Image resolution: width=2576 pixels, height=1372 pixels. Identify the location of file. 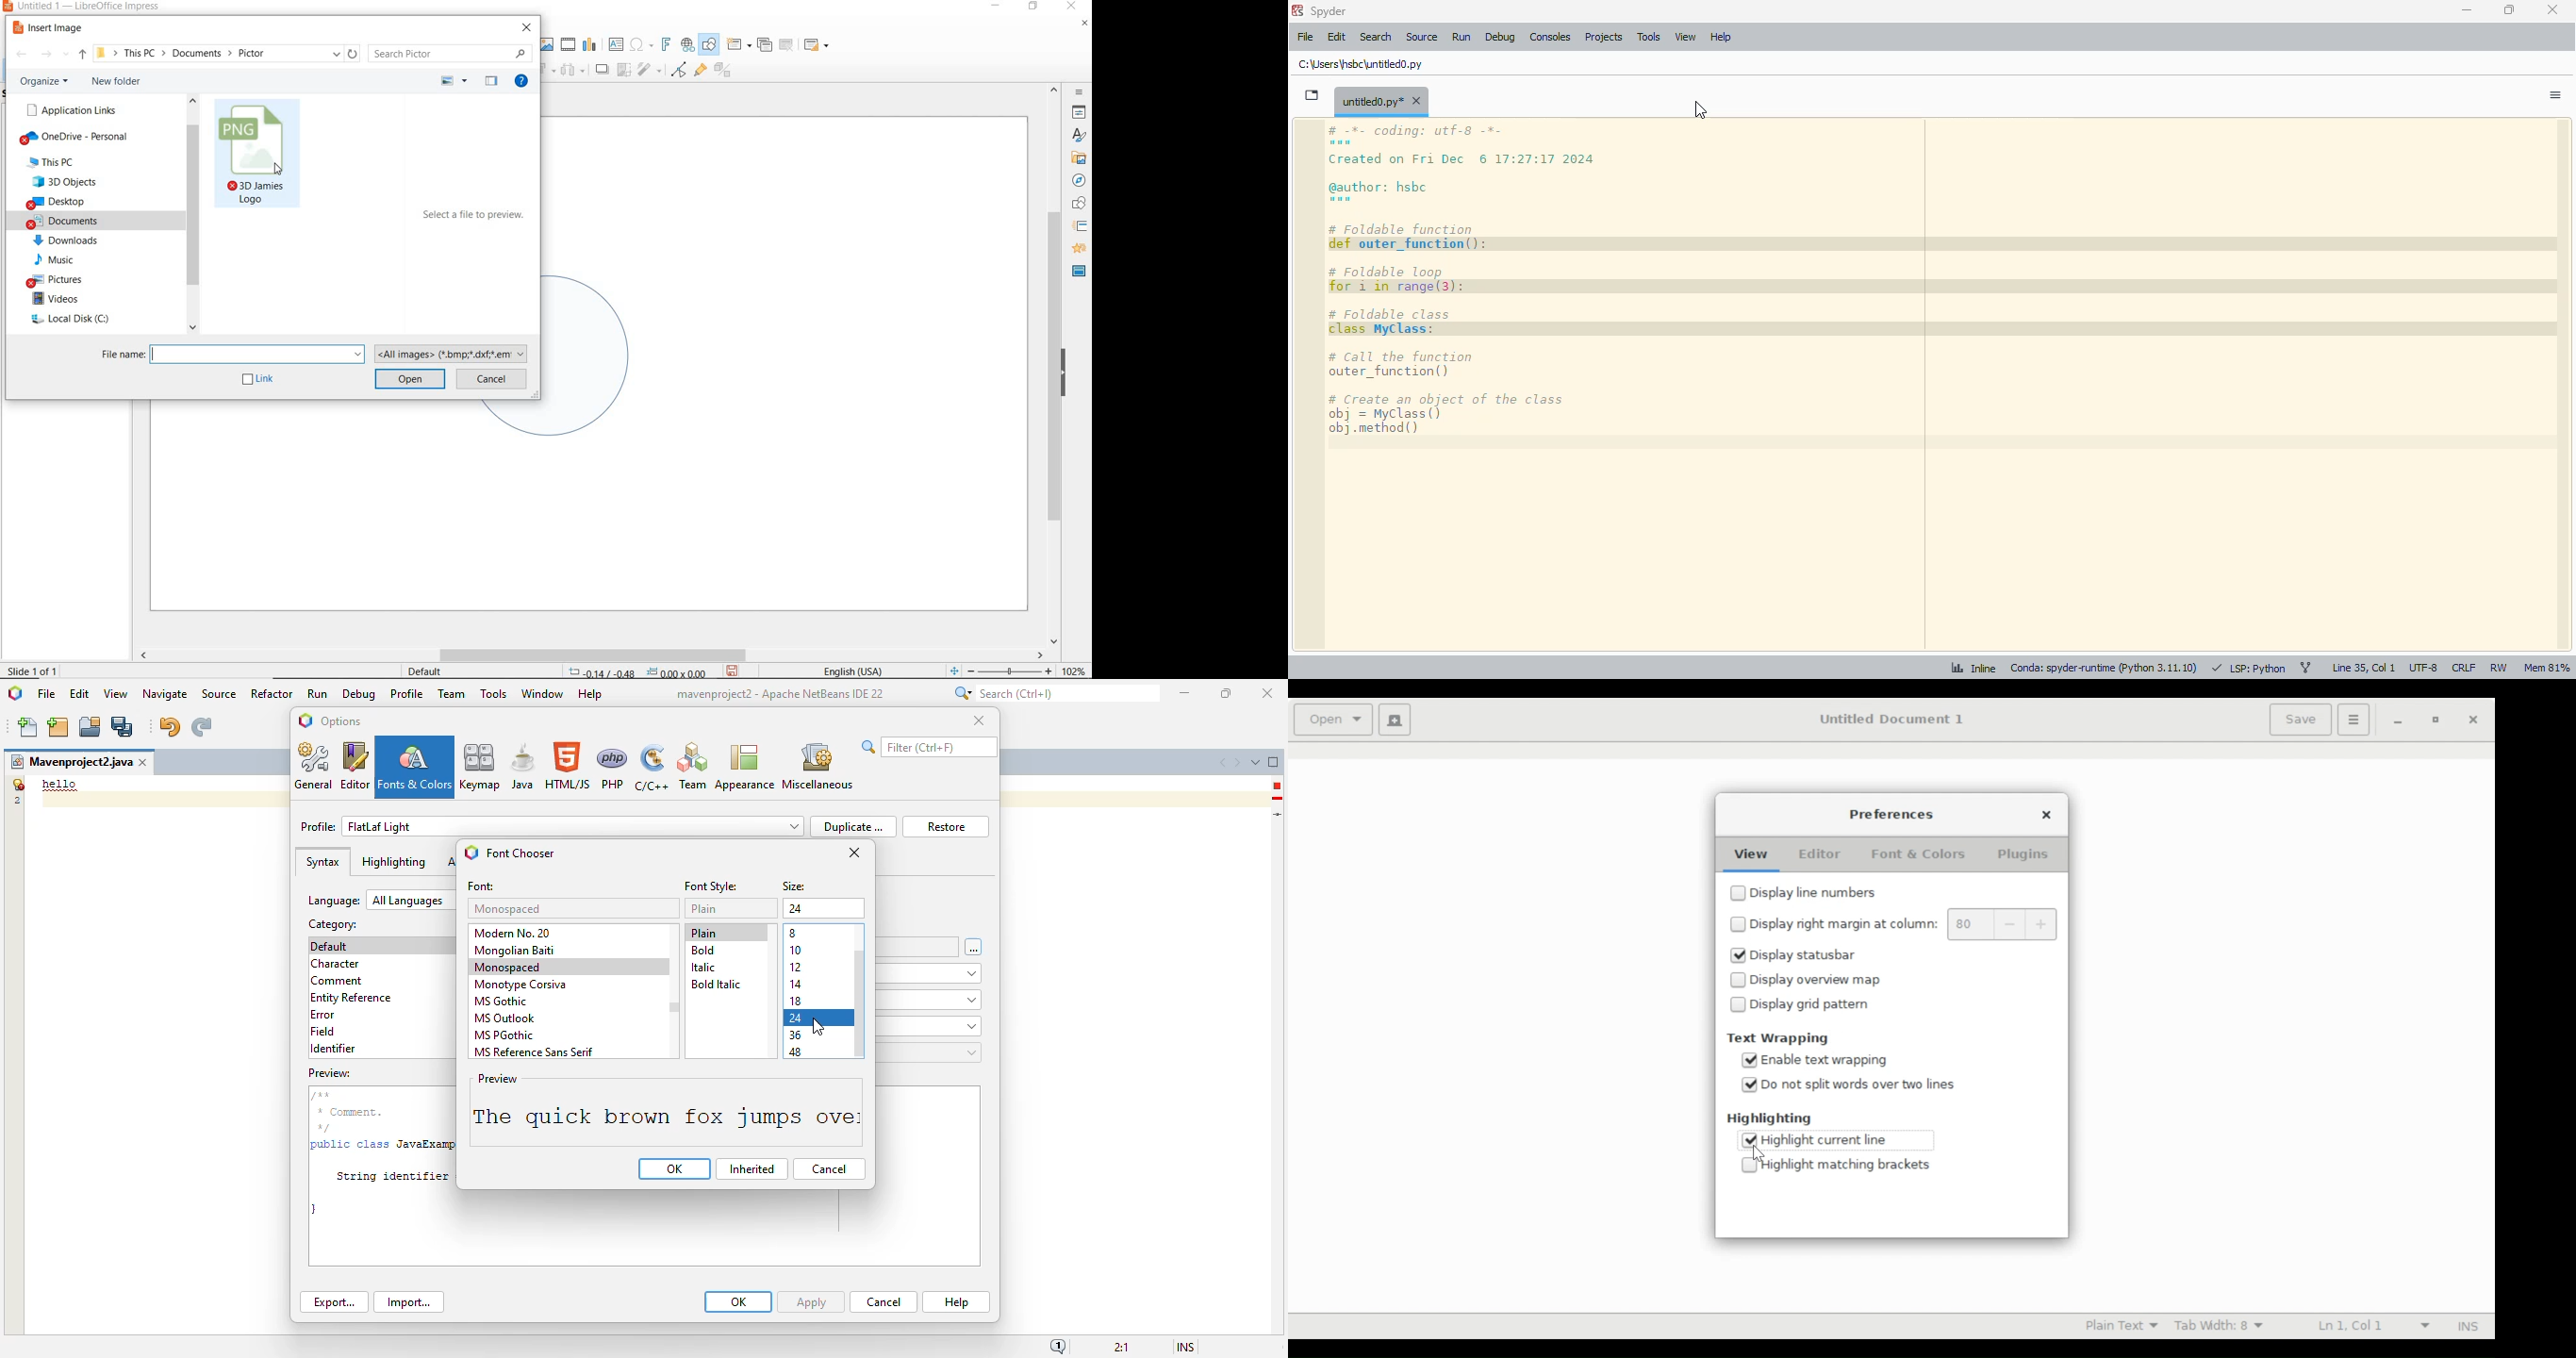
(1305, 37).